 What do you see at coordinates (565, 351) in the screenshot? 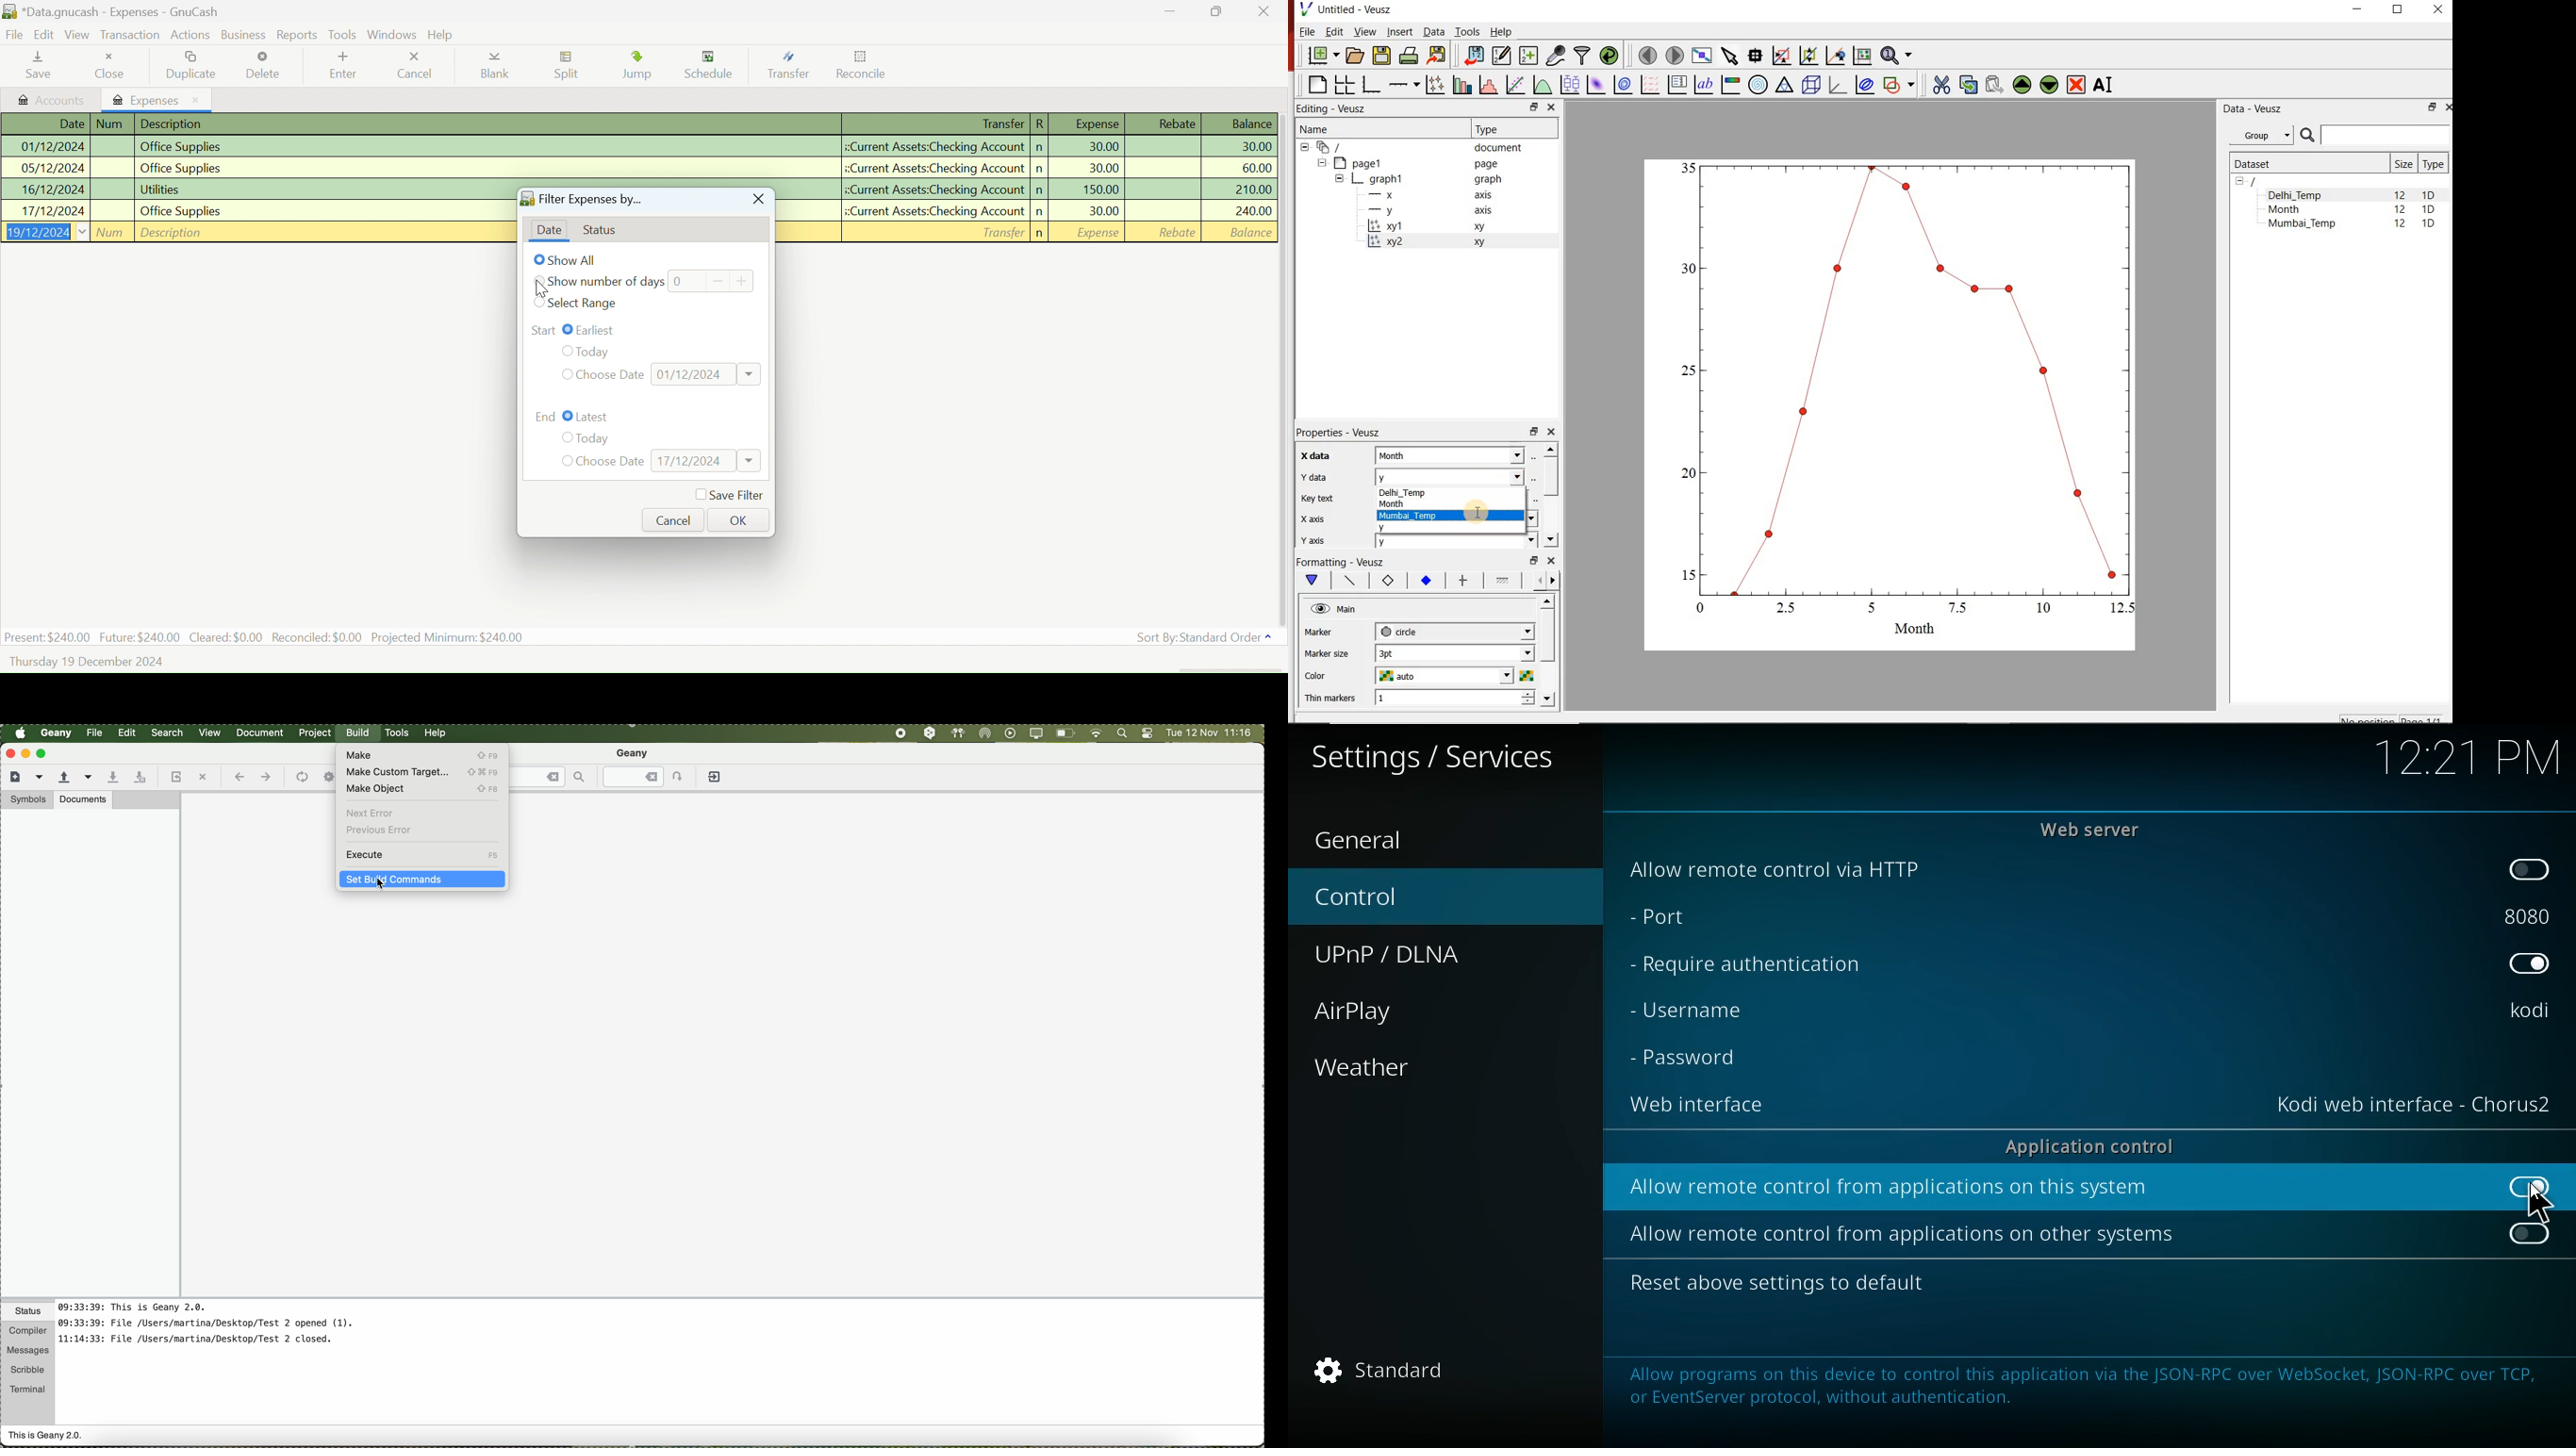
I see `Checkbox` at bounding box center [565, 351].